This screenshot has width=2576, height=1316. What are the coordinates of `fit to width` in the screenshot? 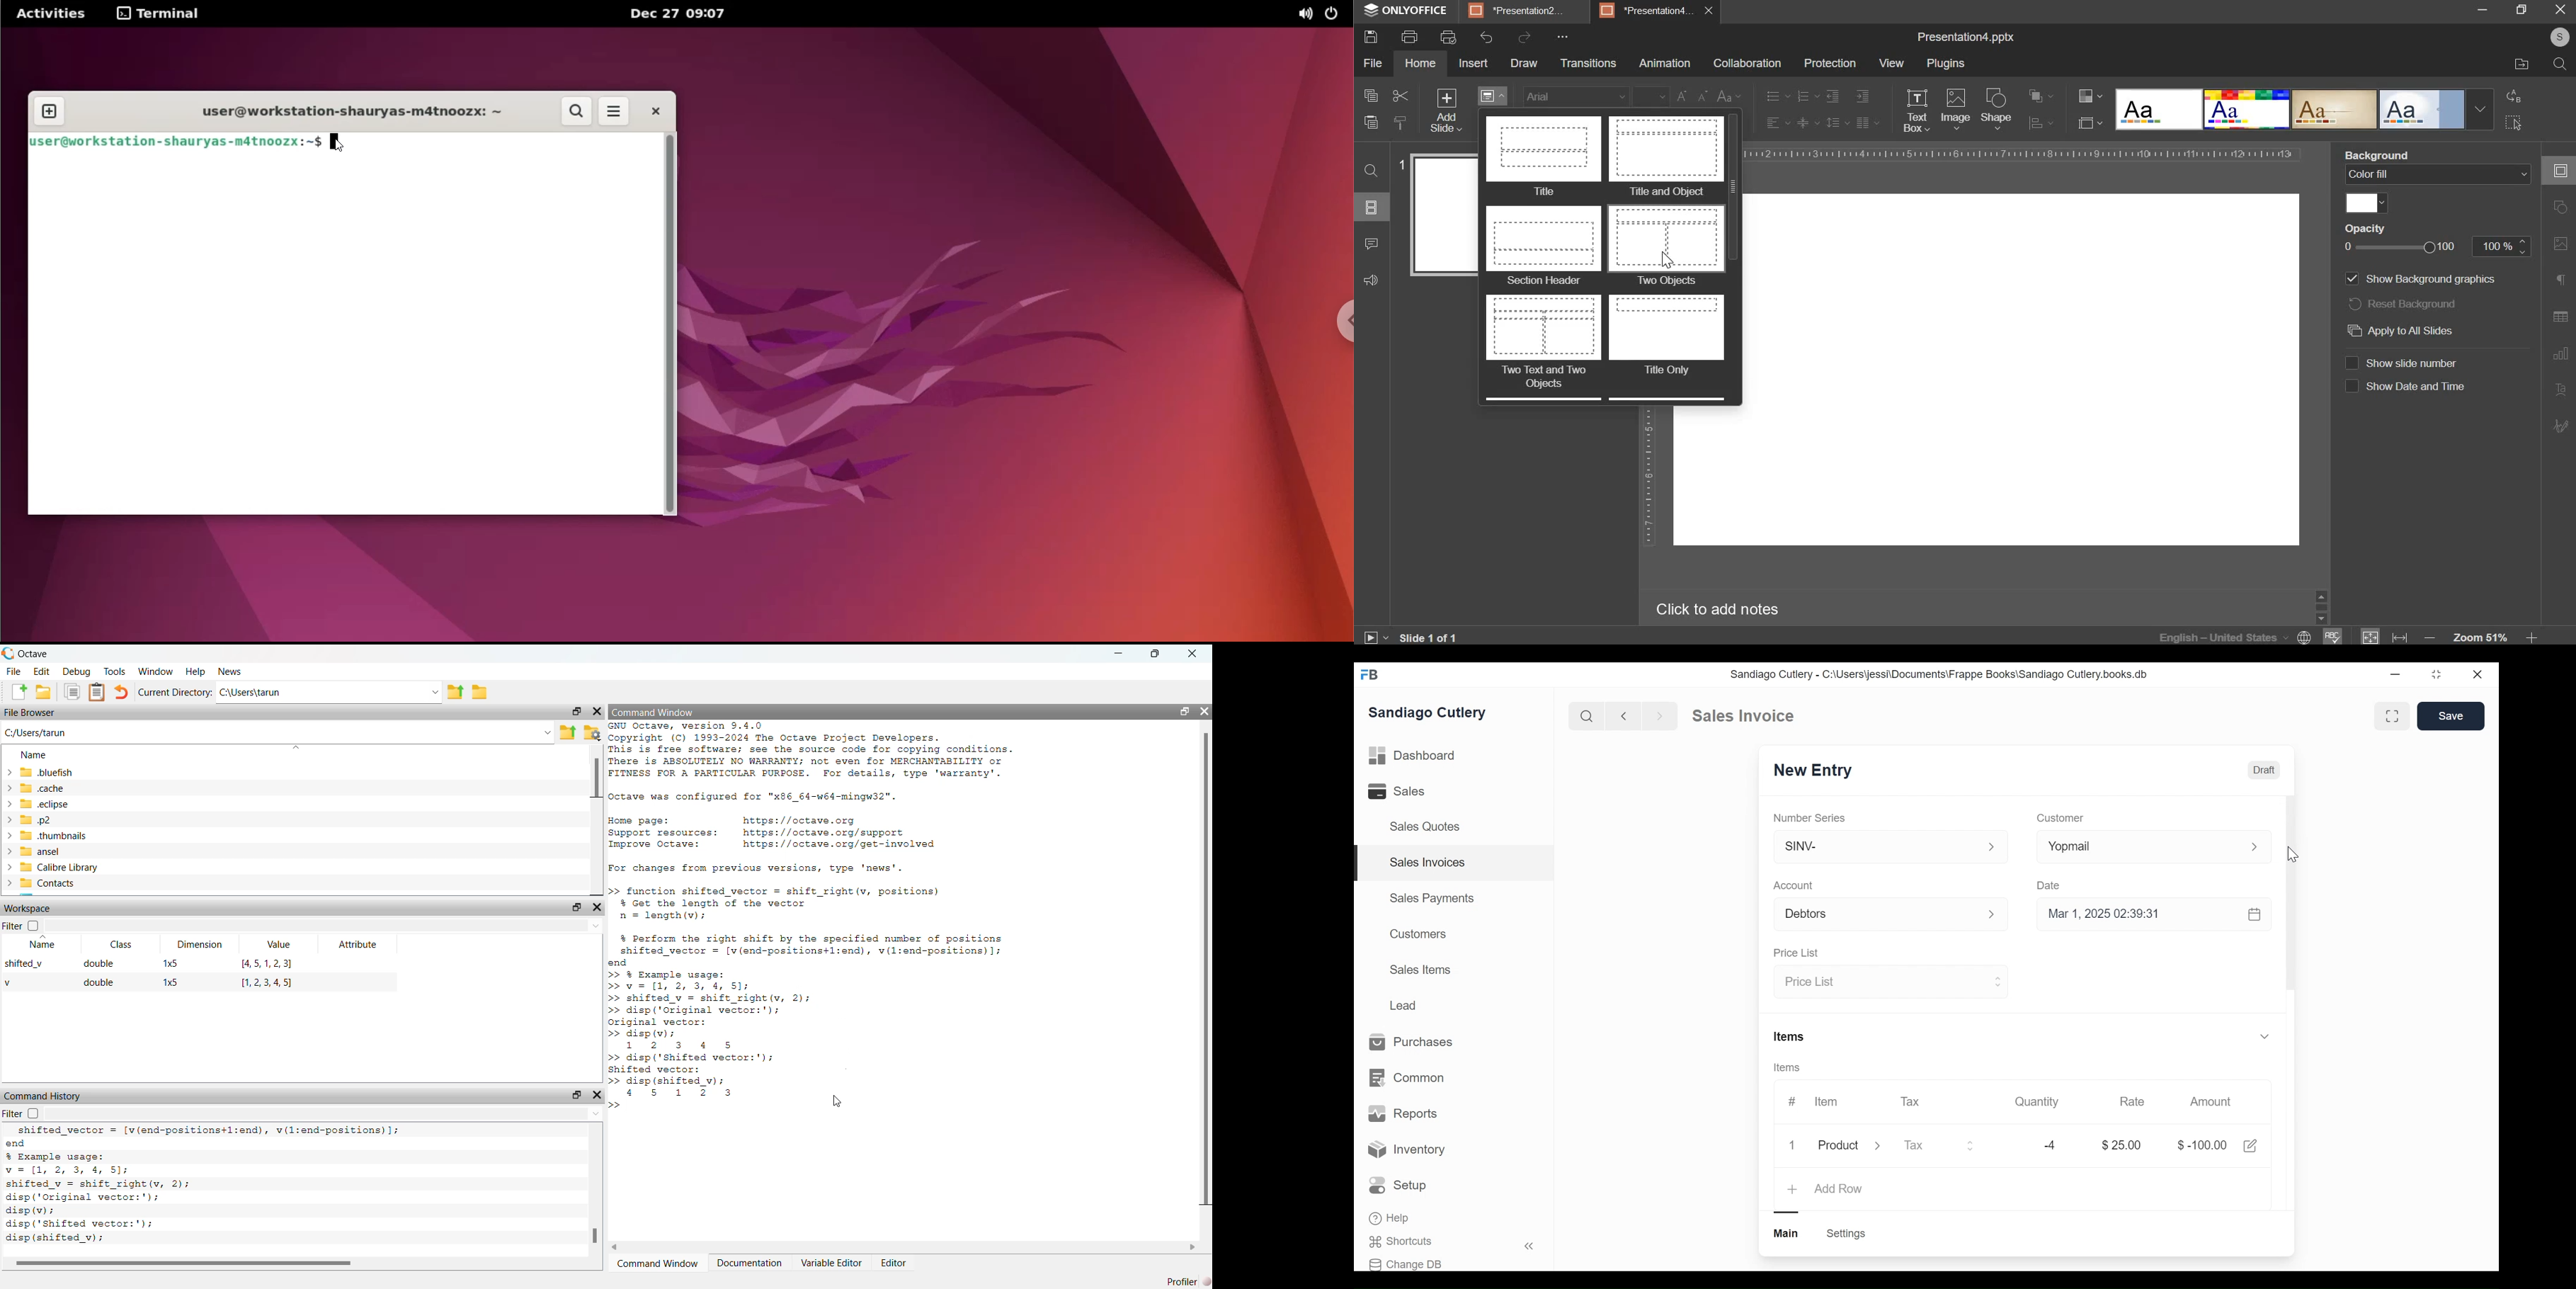 It's located at (2401, 637).